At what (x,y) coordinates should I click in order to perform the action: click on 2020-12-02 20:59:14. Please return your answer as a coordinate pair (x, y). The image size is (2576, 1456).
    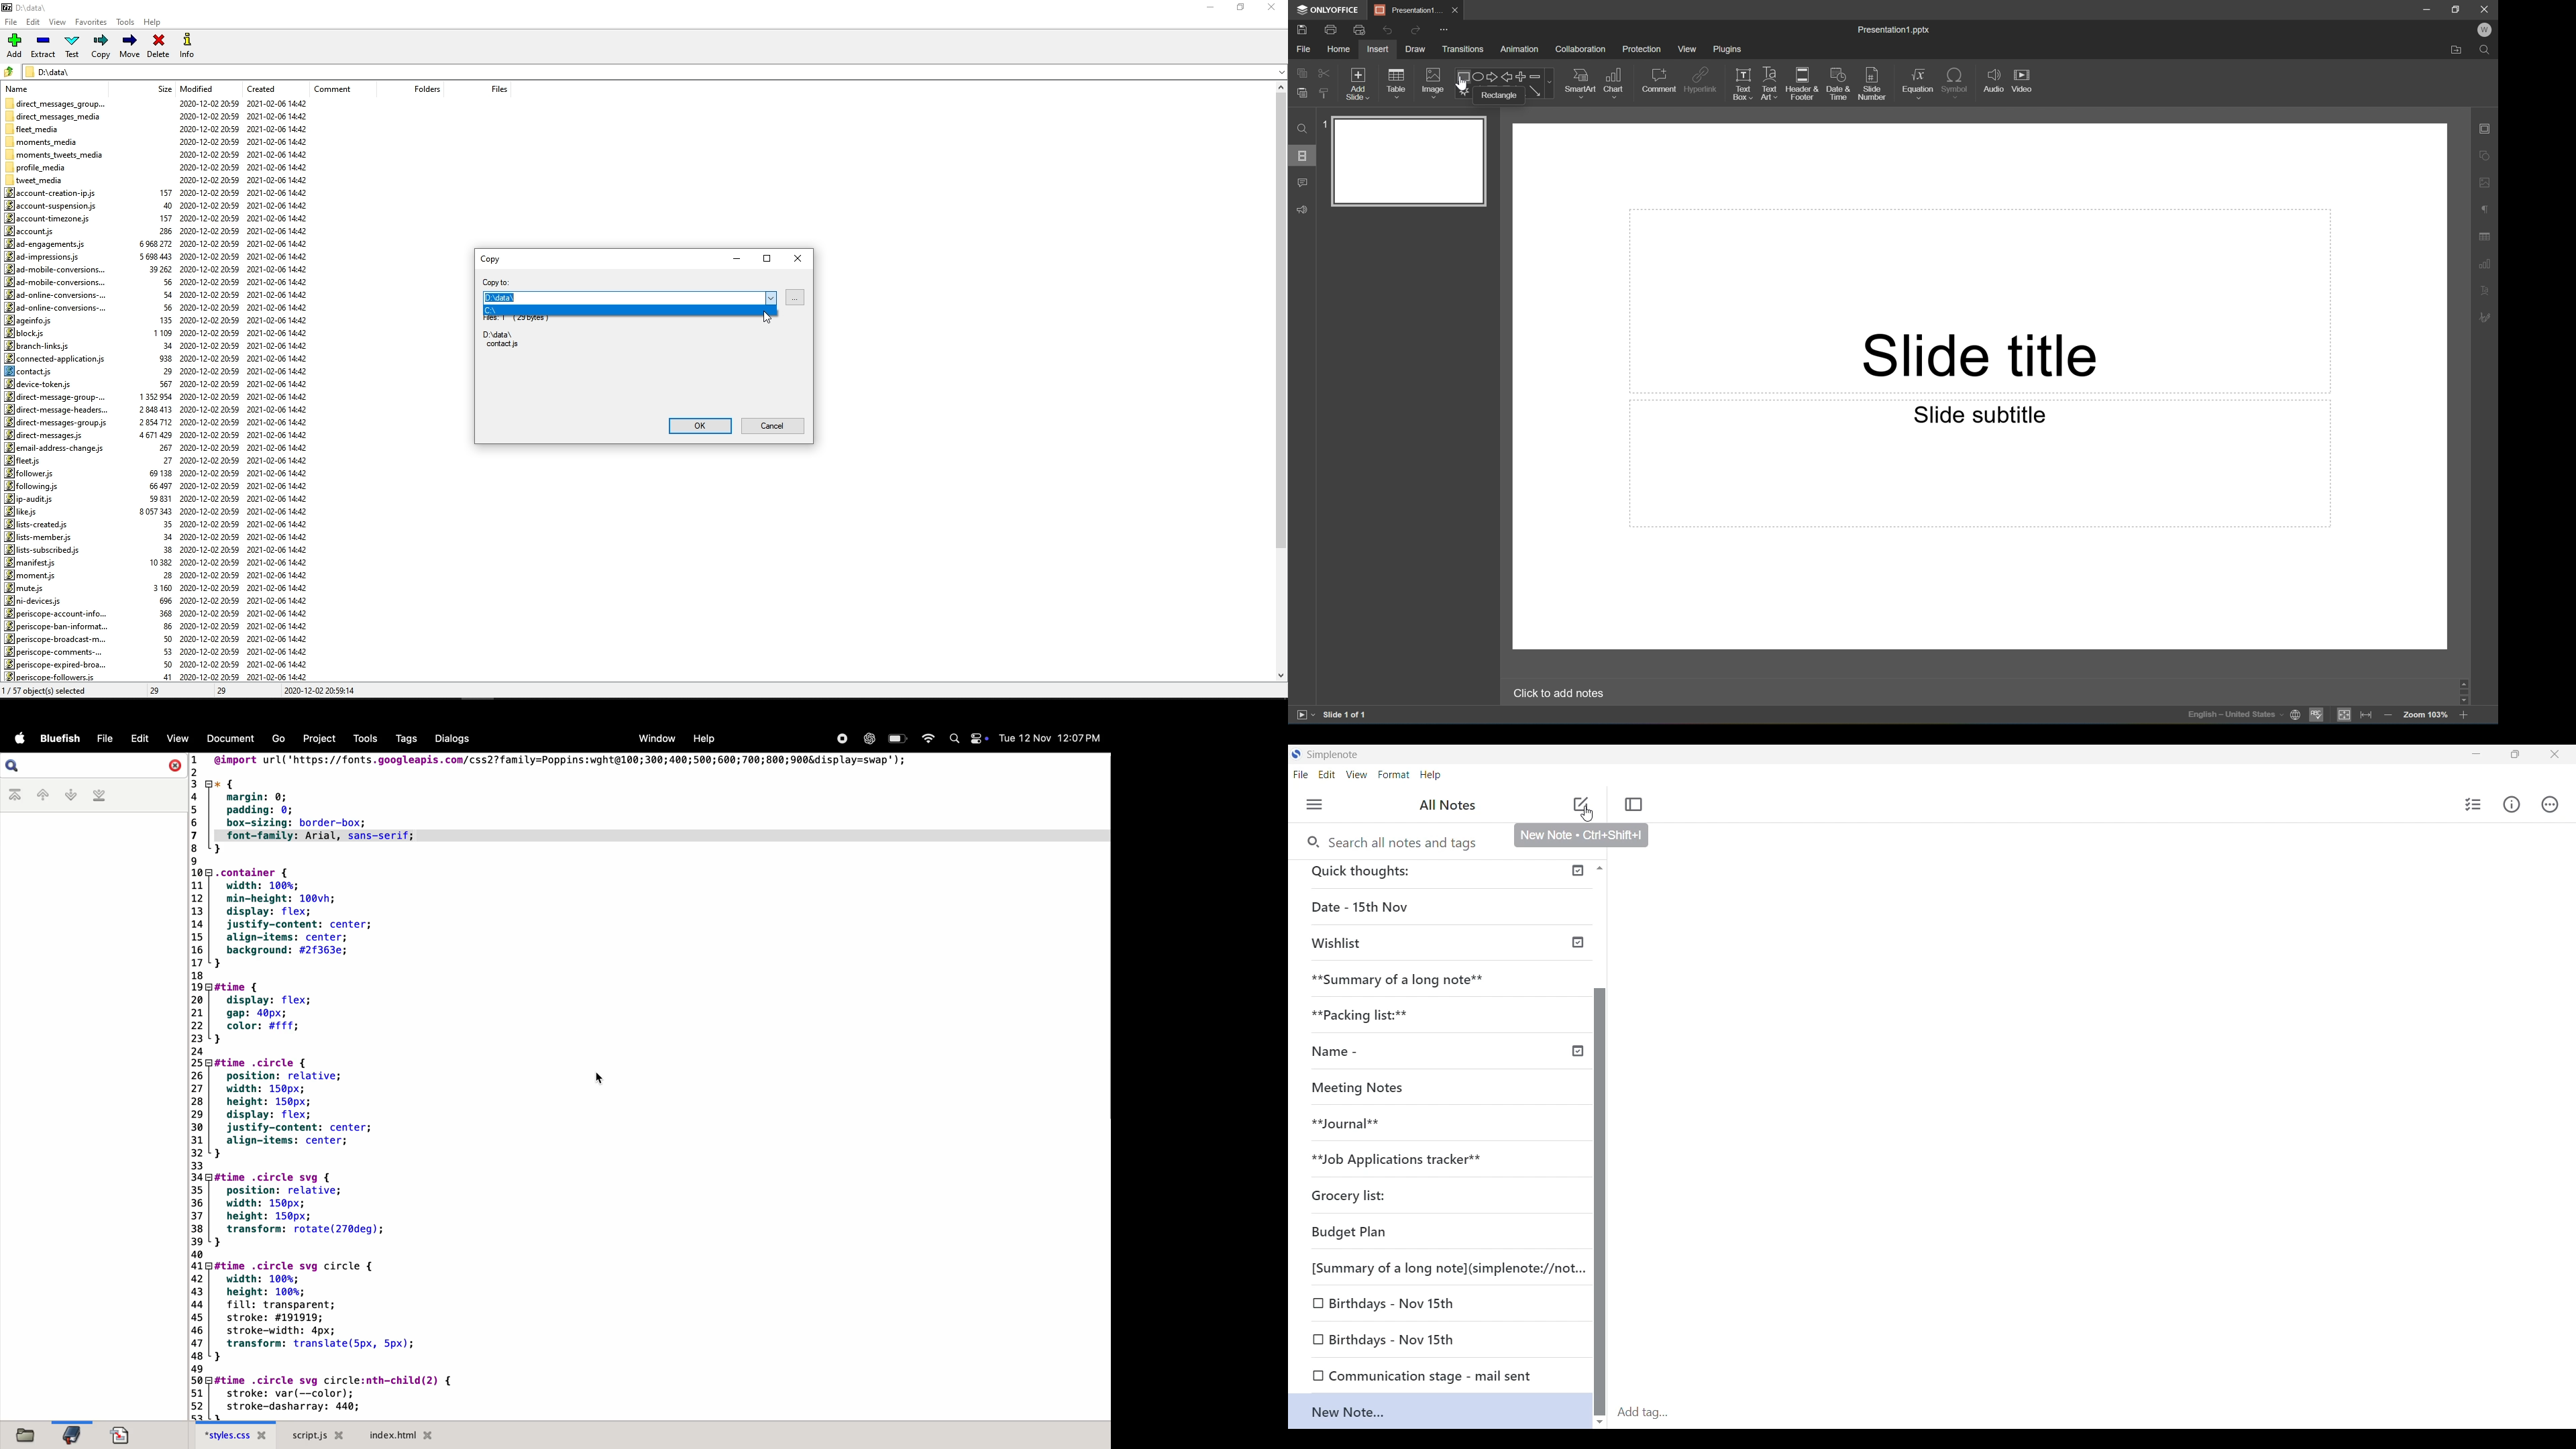
    Looking at the image, I should click on (322, 692).